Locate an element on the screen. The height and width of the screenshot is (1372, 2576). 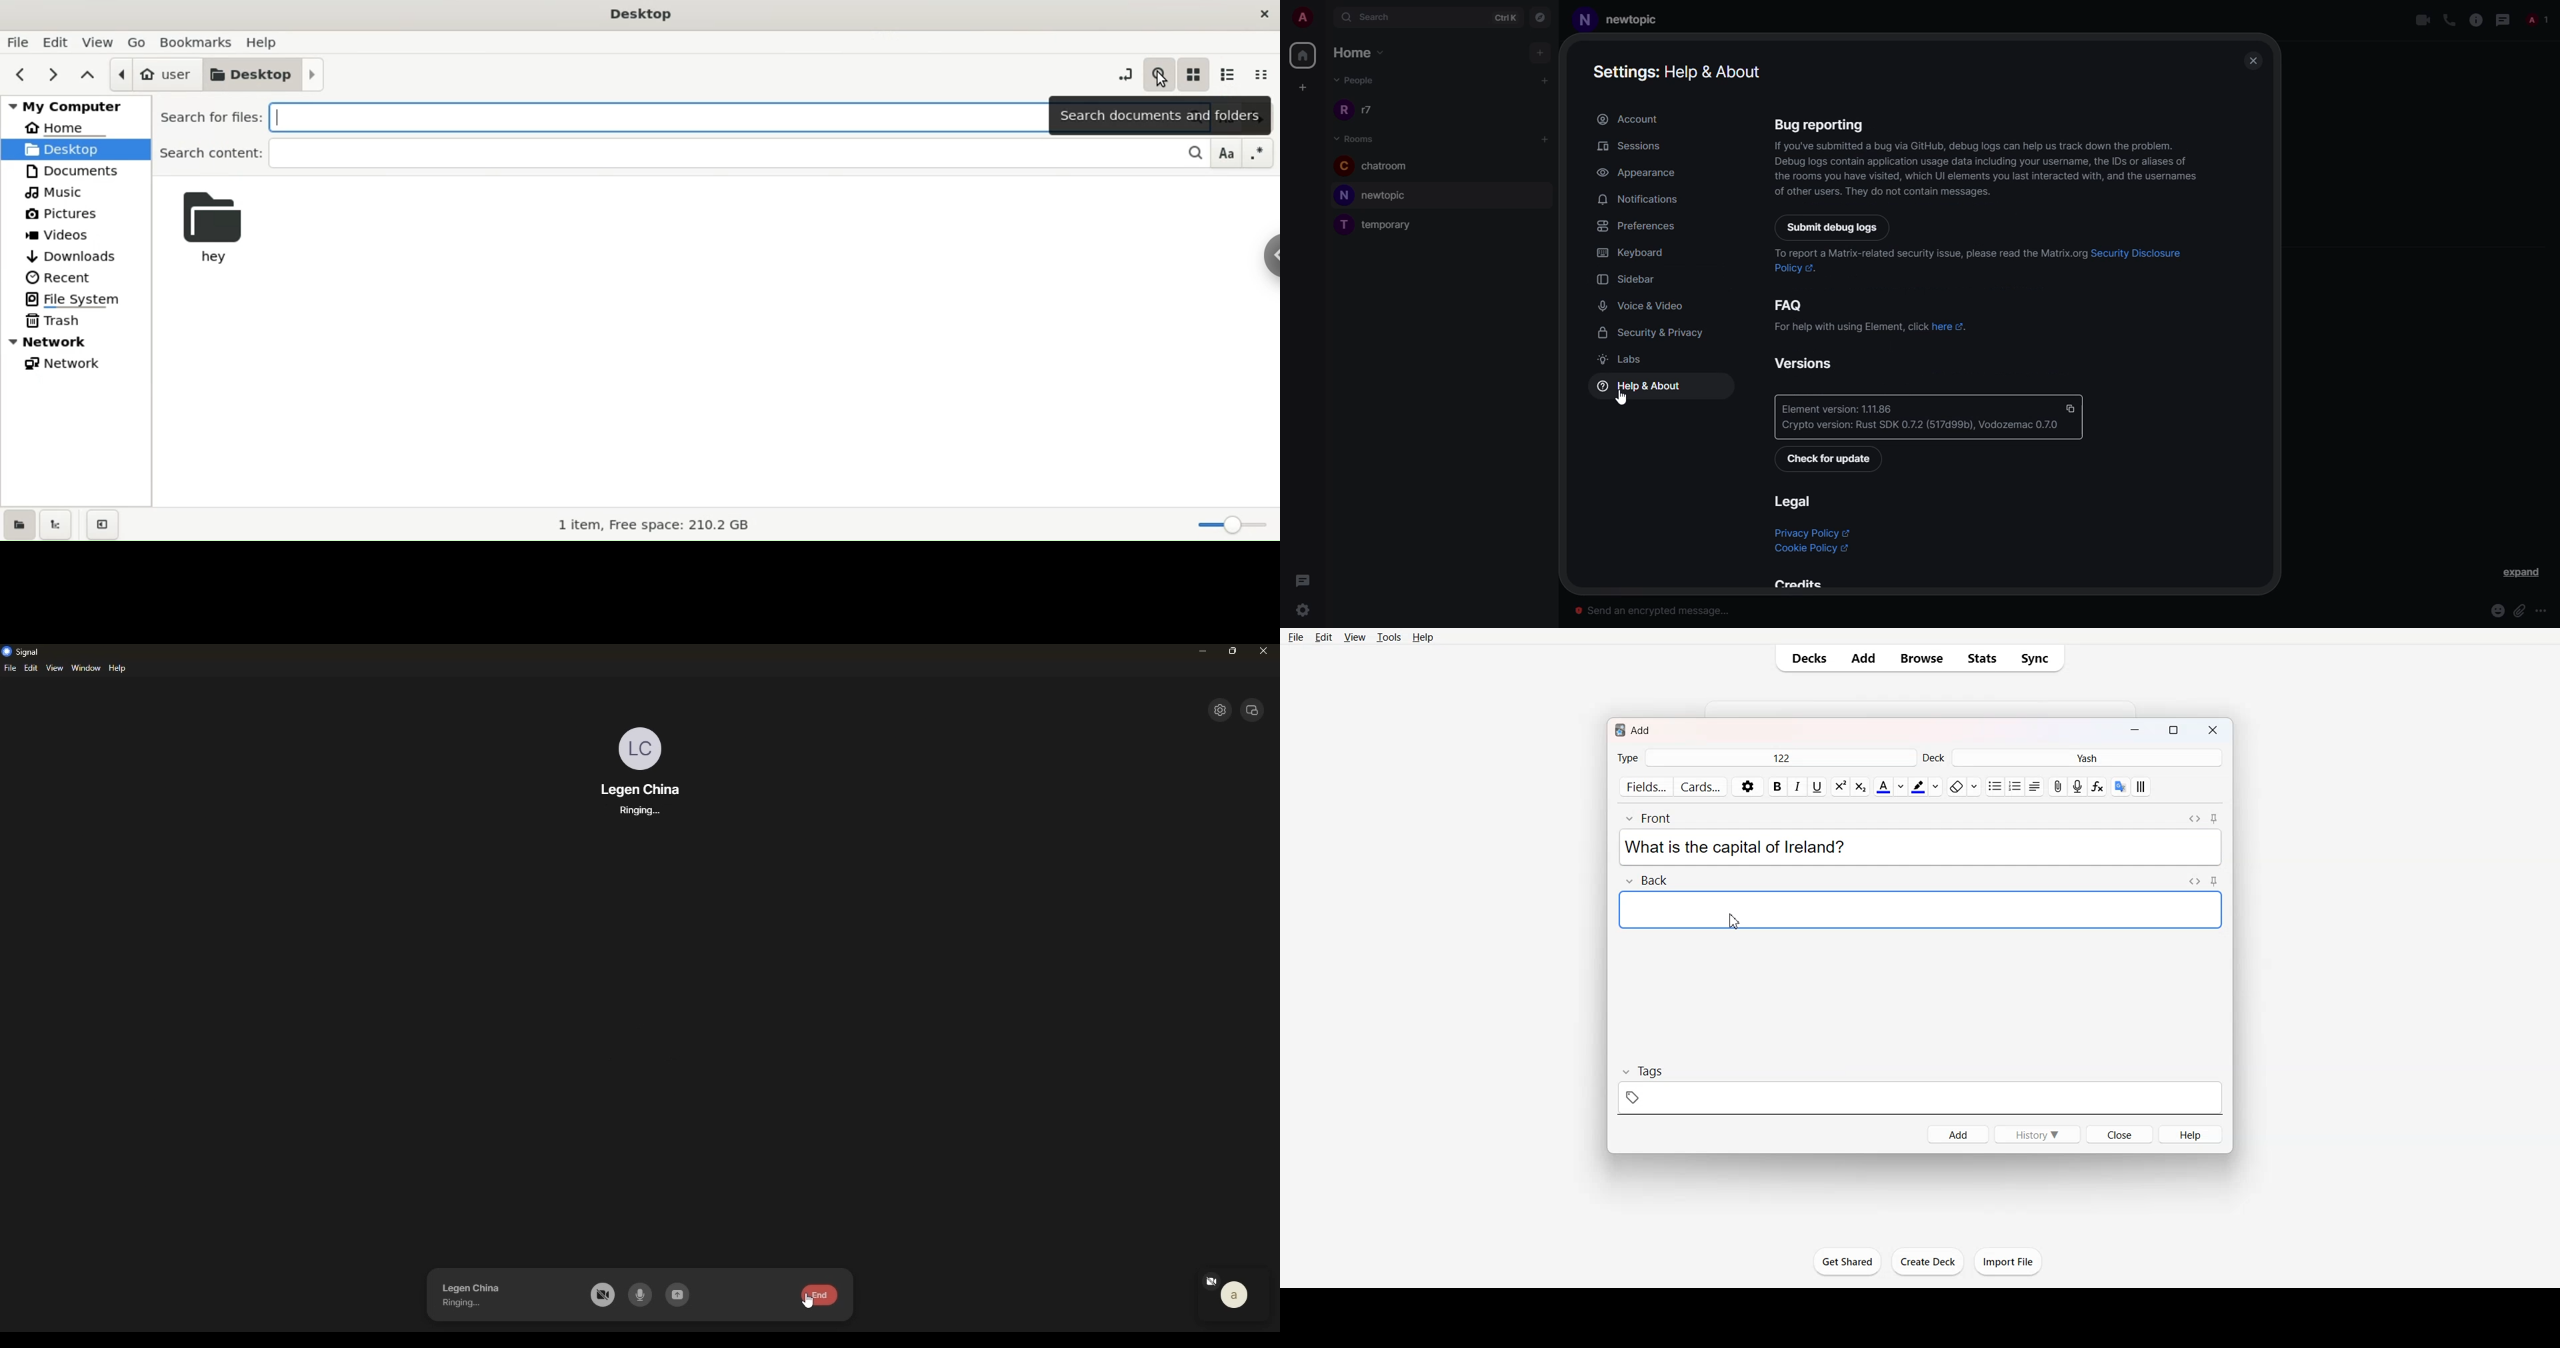
threads is located at coordinates (2503, 20).